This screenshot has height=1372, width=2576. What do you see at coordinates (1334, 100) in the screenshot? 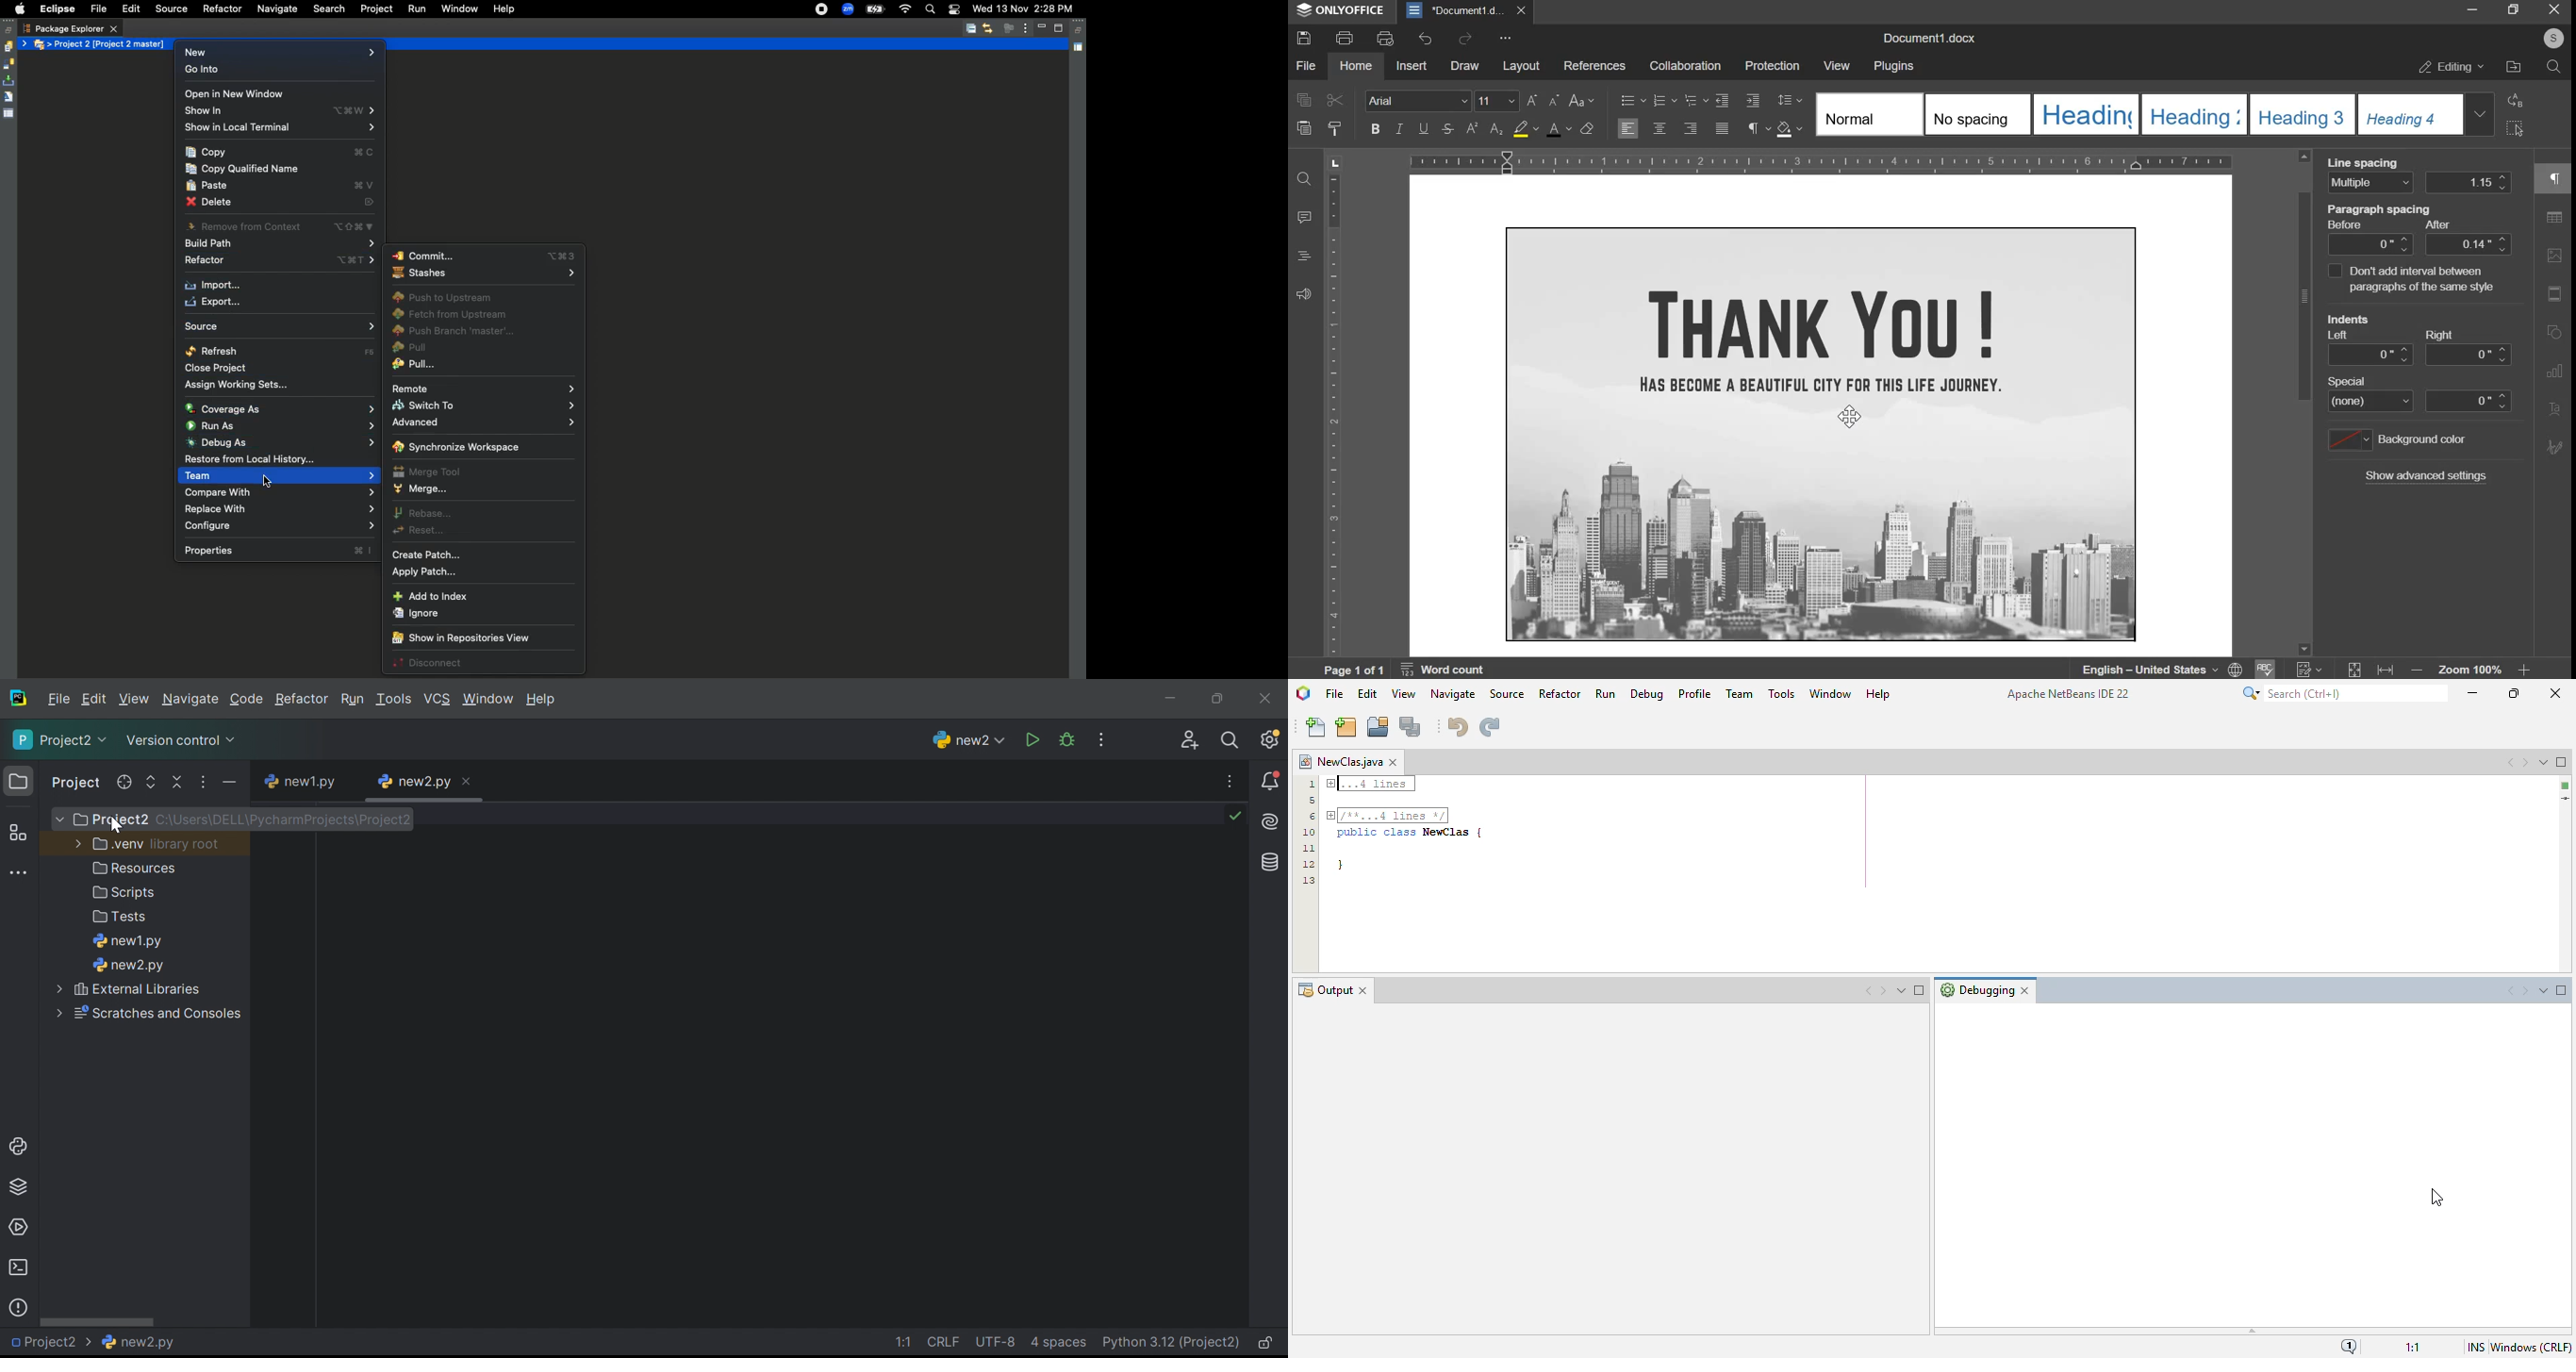
I see `cut` at bounding box center [1334, 100].